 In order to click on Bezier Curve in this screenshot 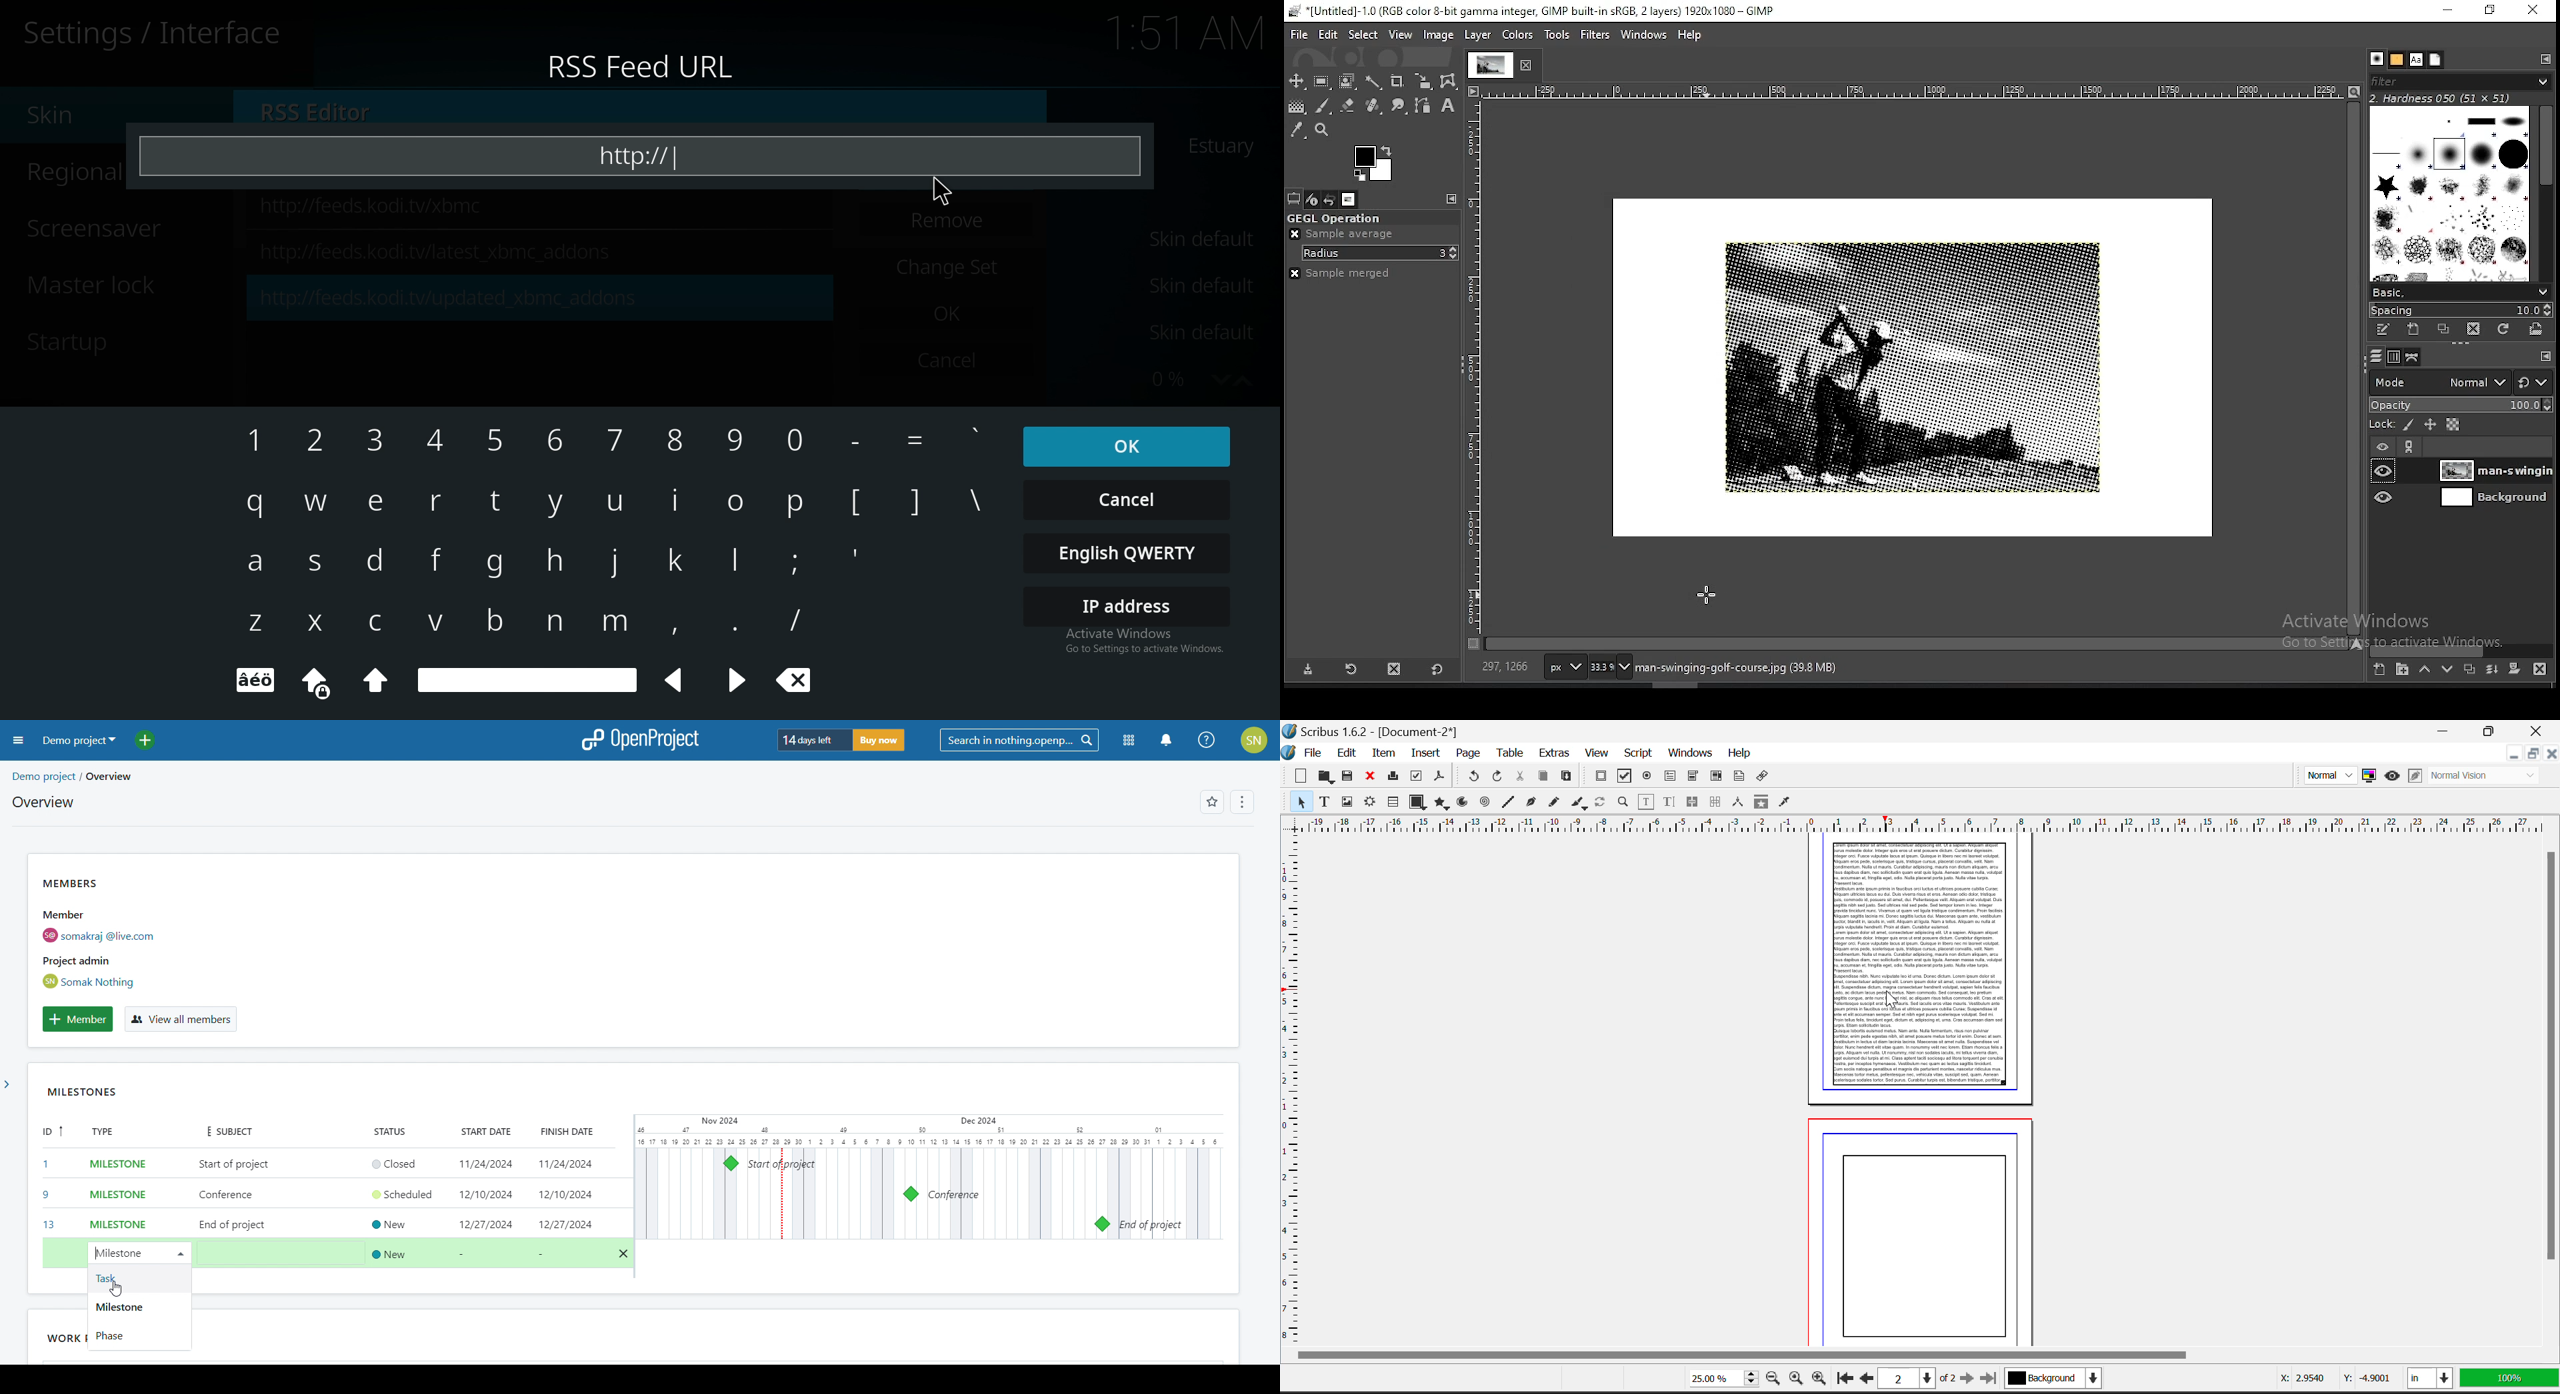, I will do `click(1529, 803)`.